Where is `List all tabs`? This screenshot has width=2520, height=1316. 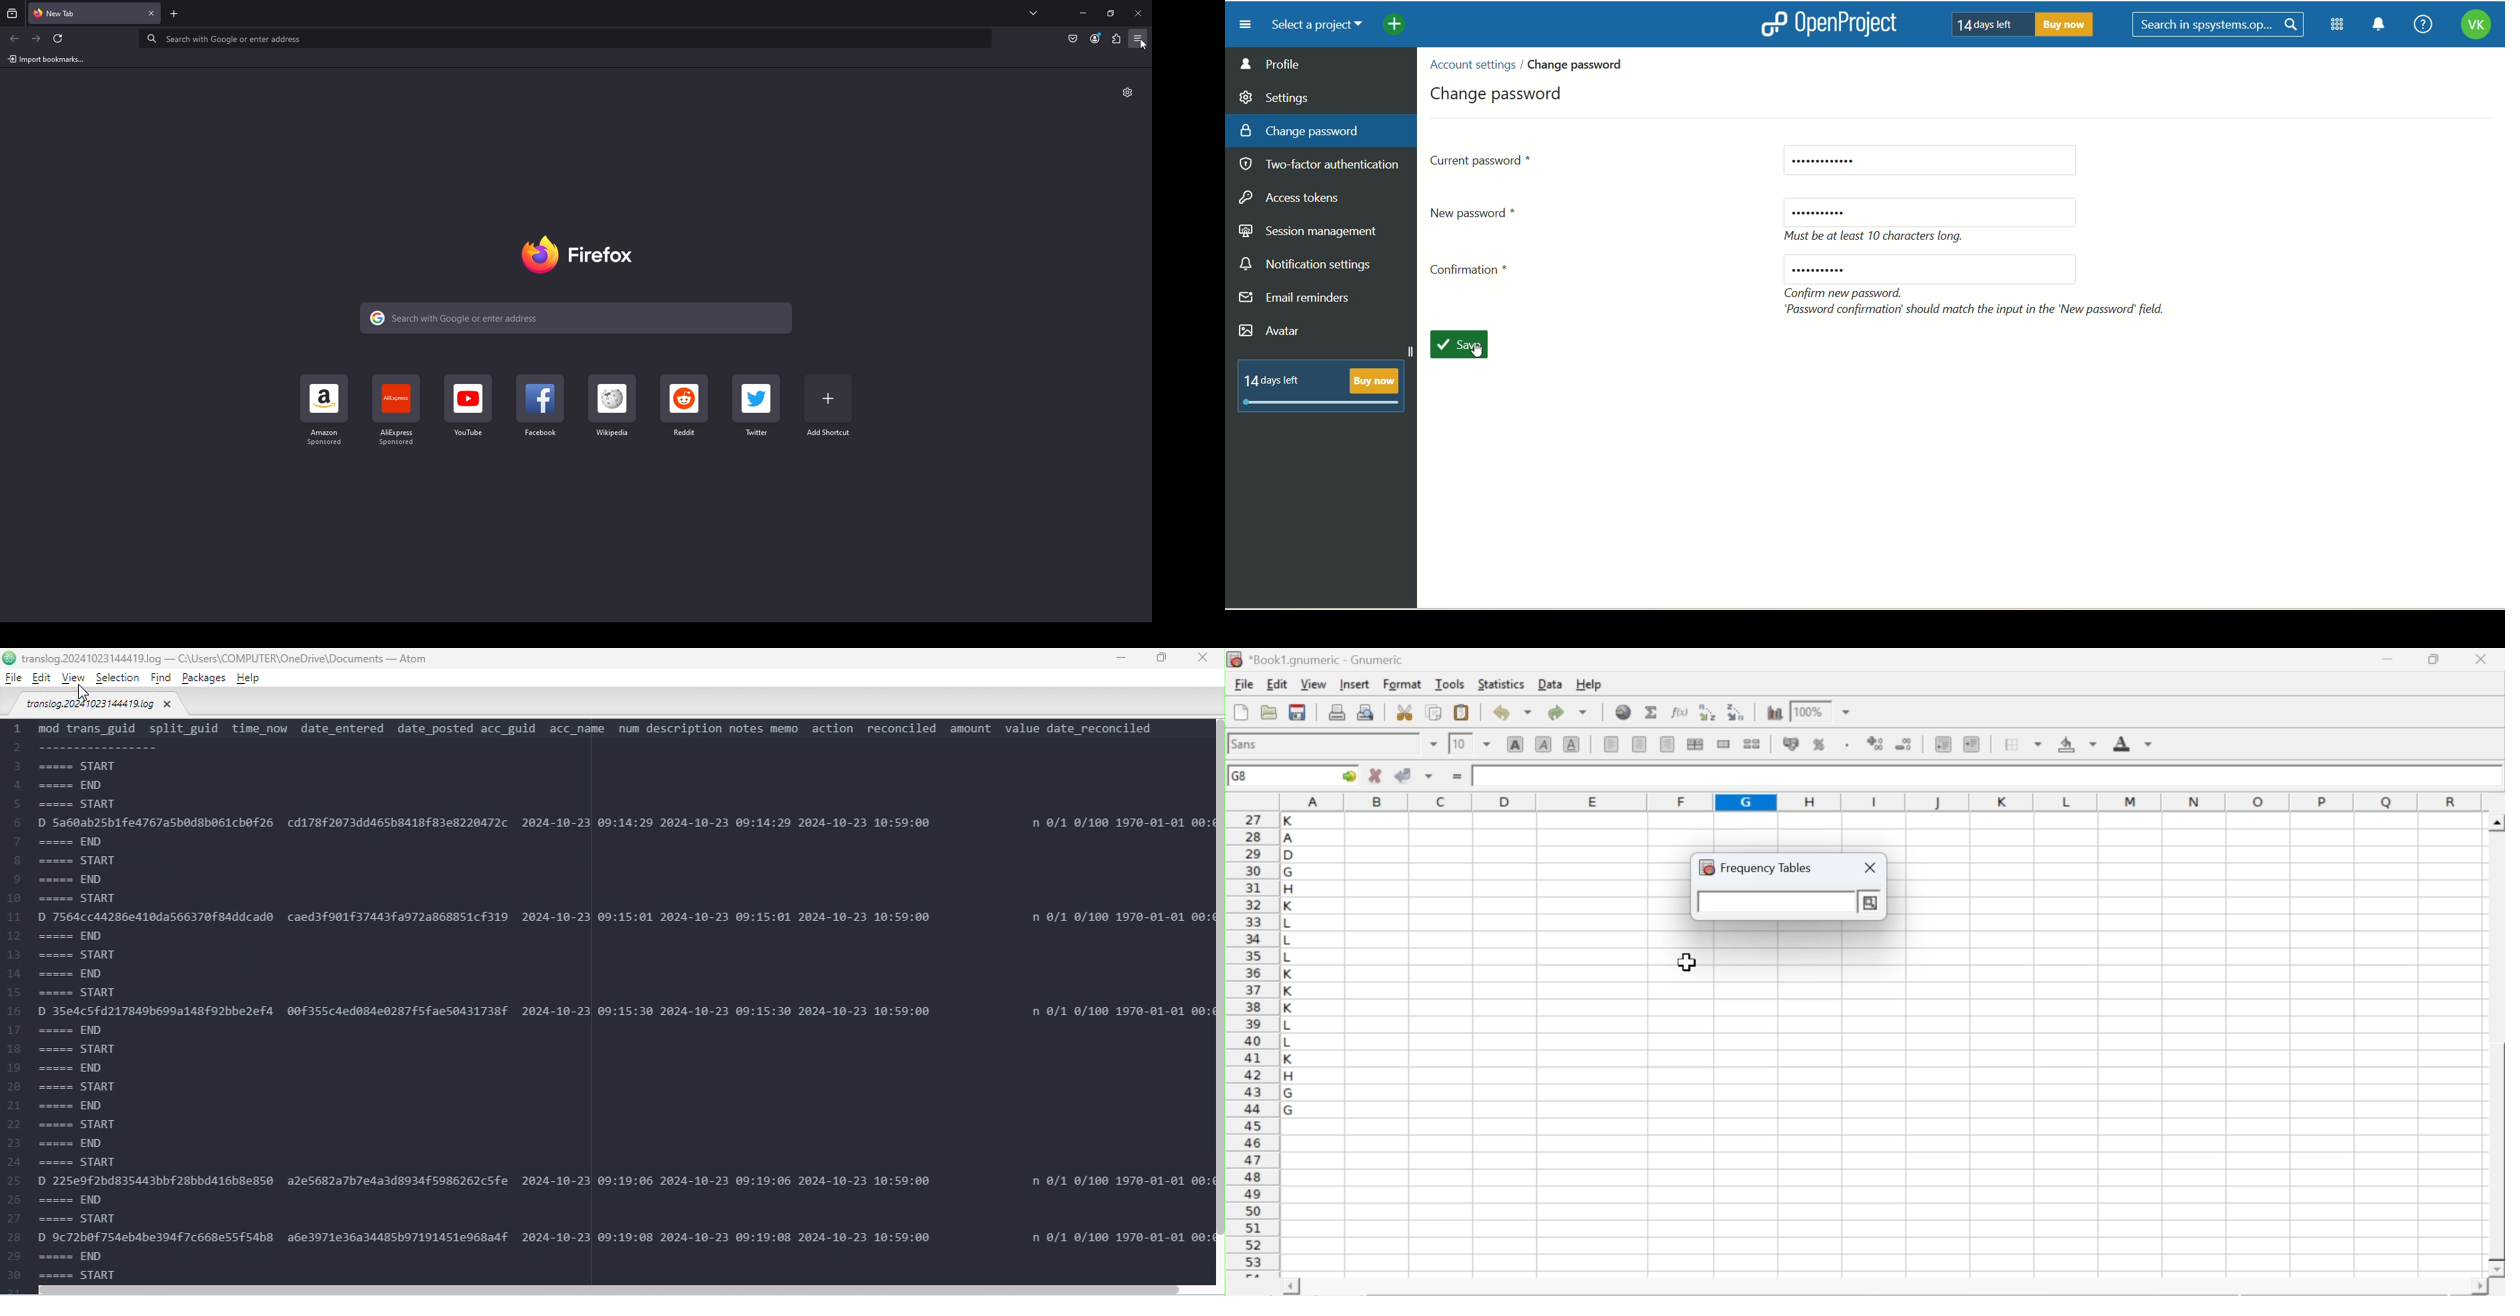
List all tabs is located at coordinates (1034, 13).